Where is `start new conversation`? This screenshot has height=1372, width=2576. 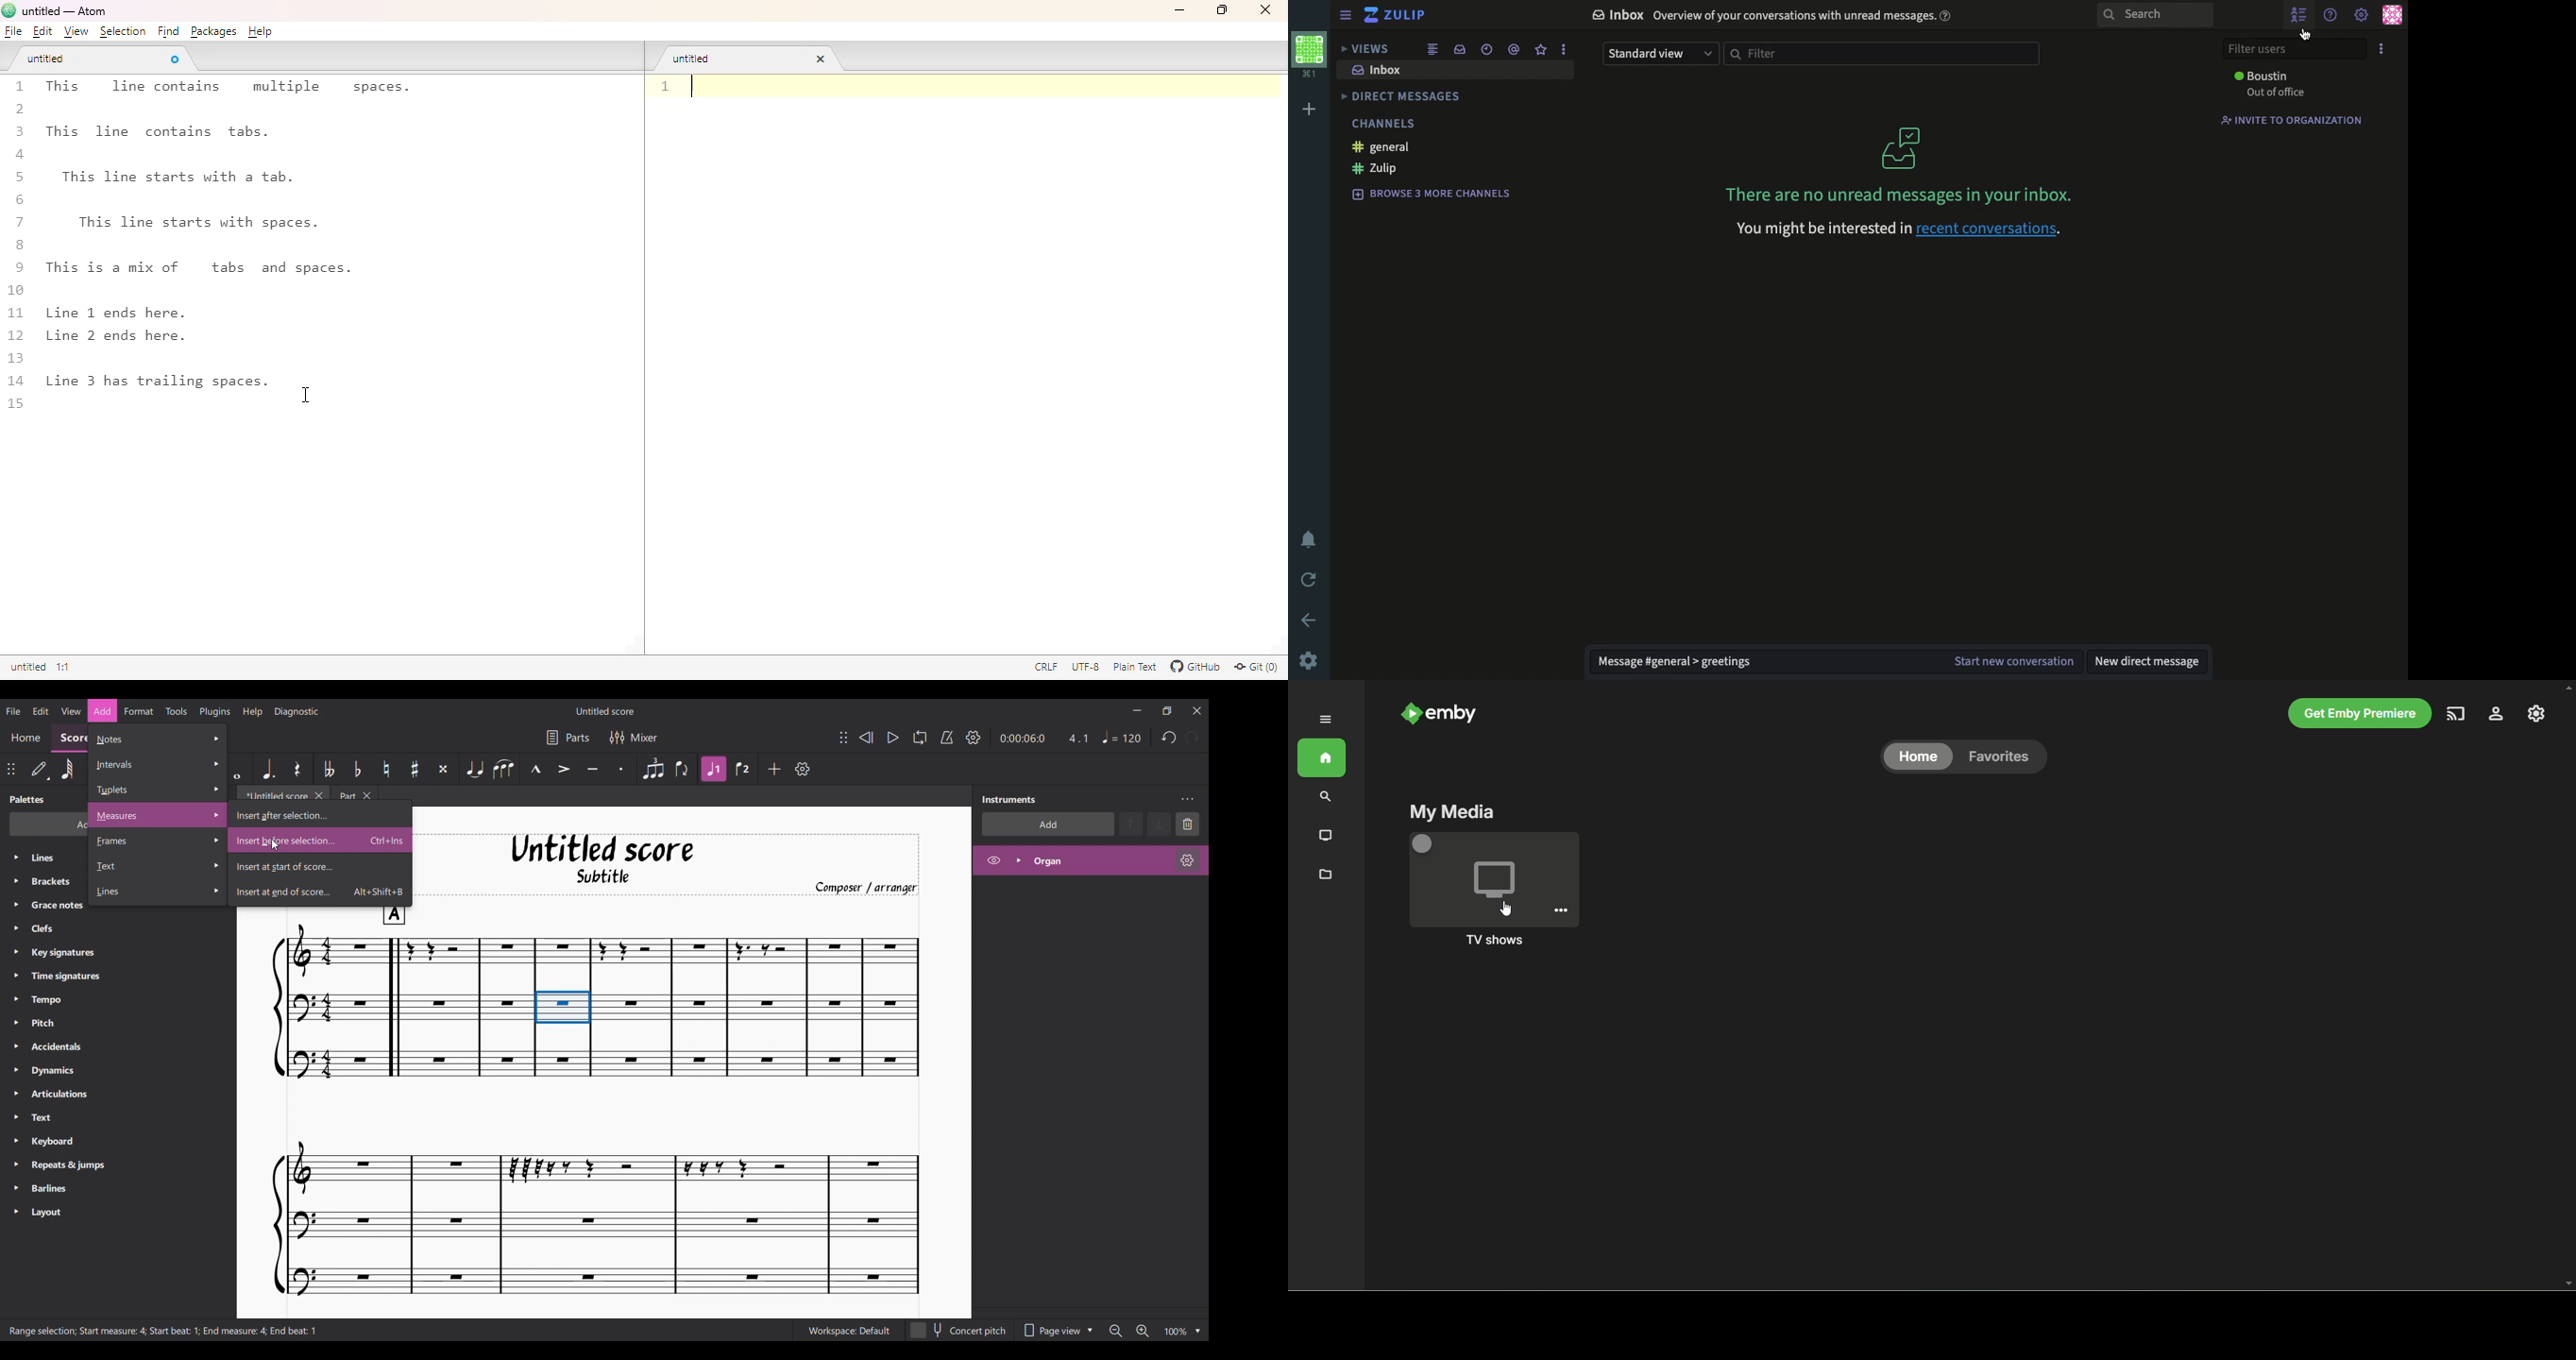
start new conversation is located at coordinates (2009, 660).